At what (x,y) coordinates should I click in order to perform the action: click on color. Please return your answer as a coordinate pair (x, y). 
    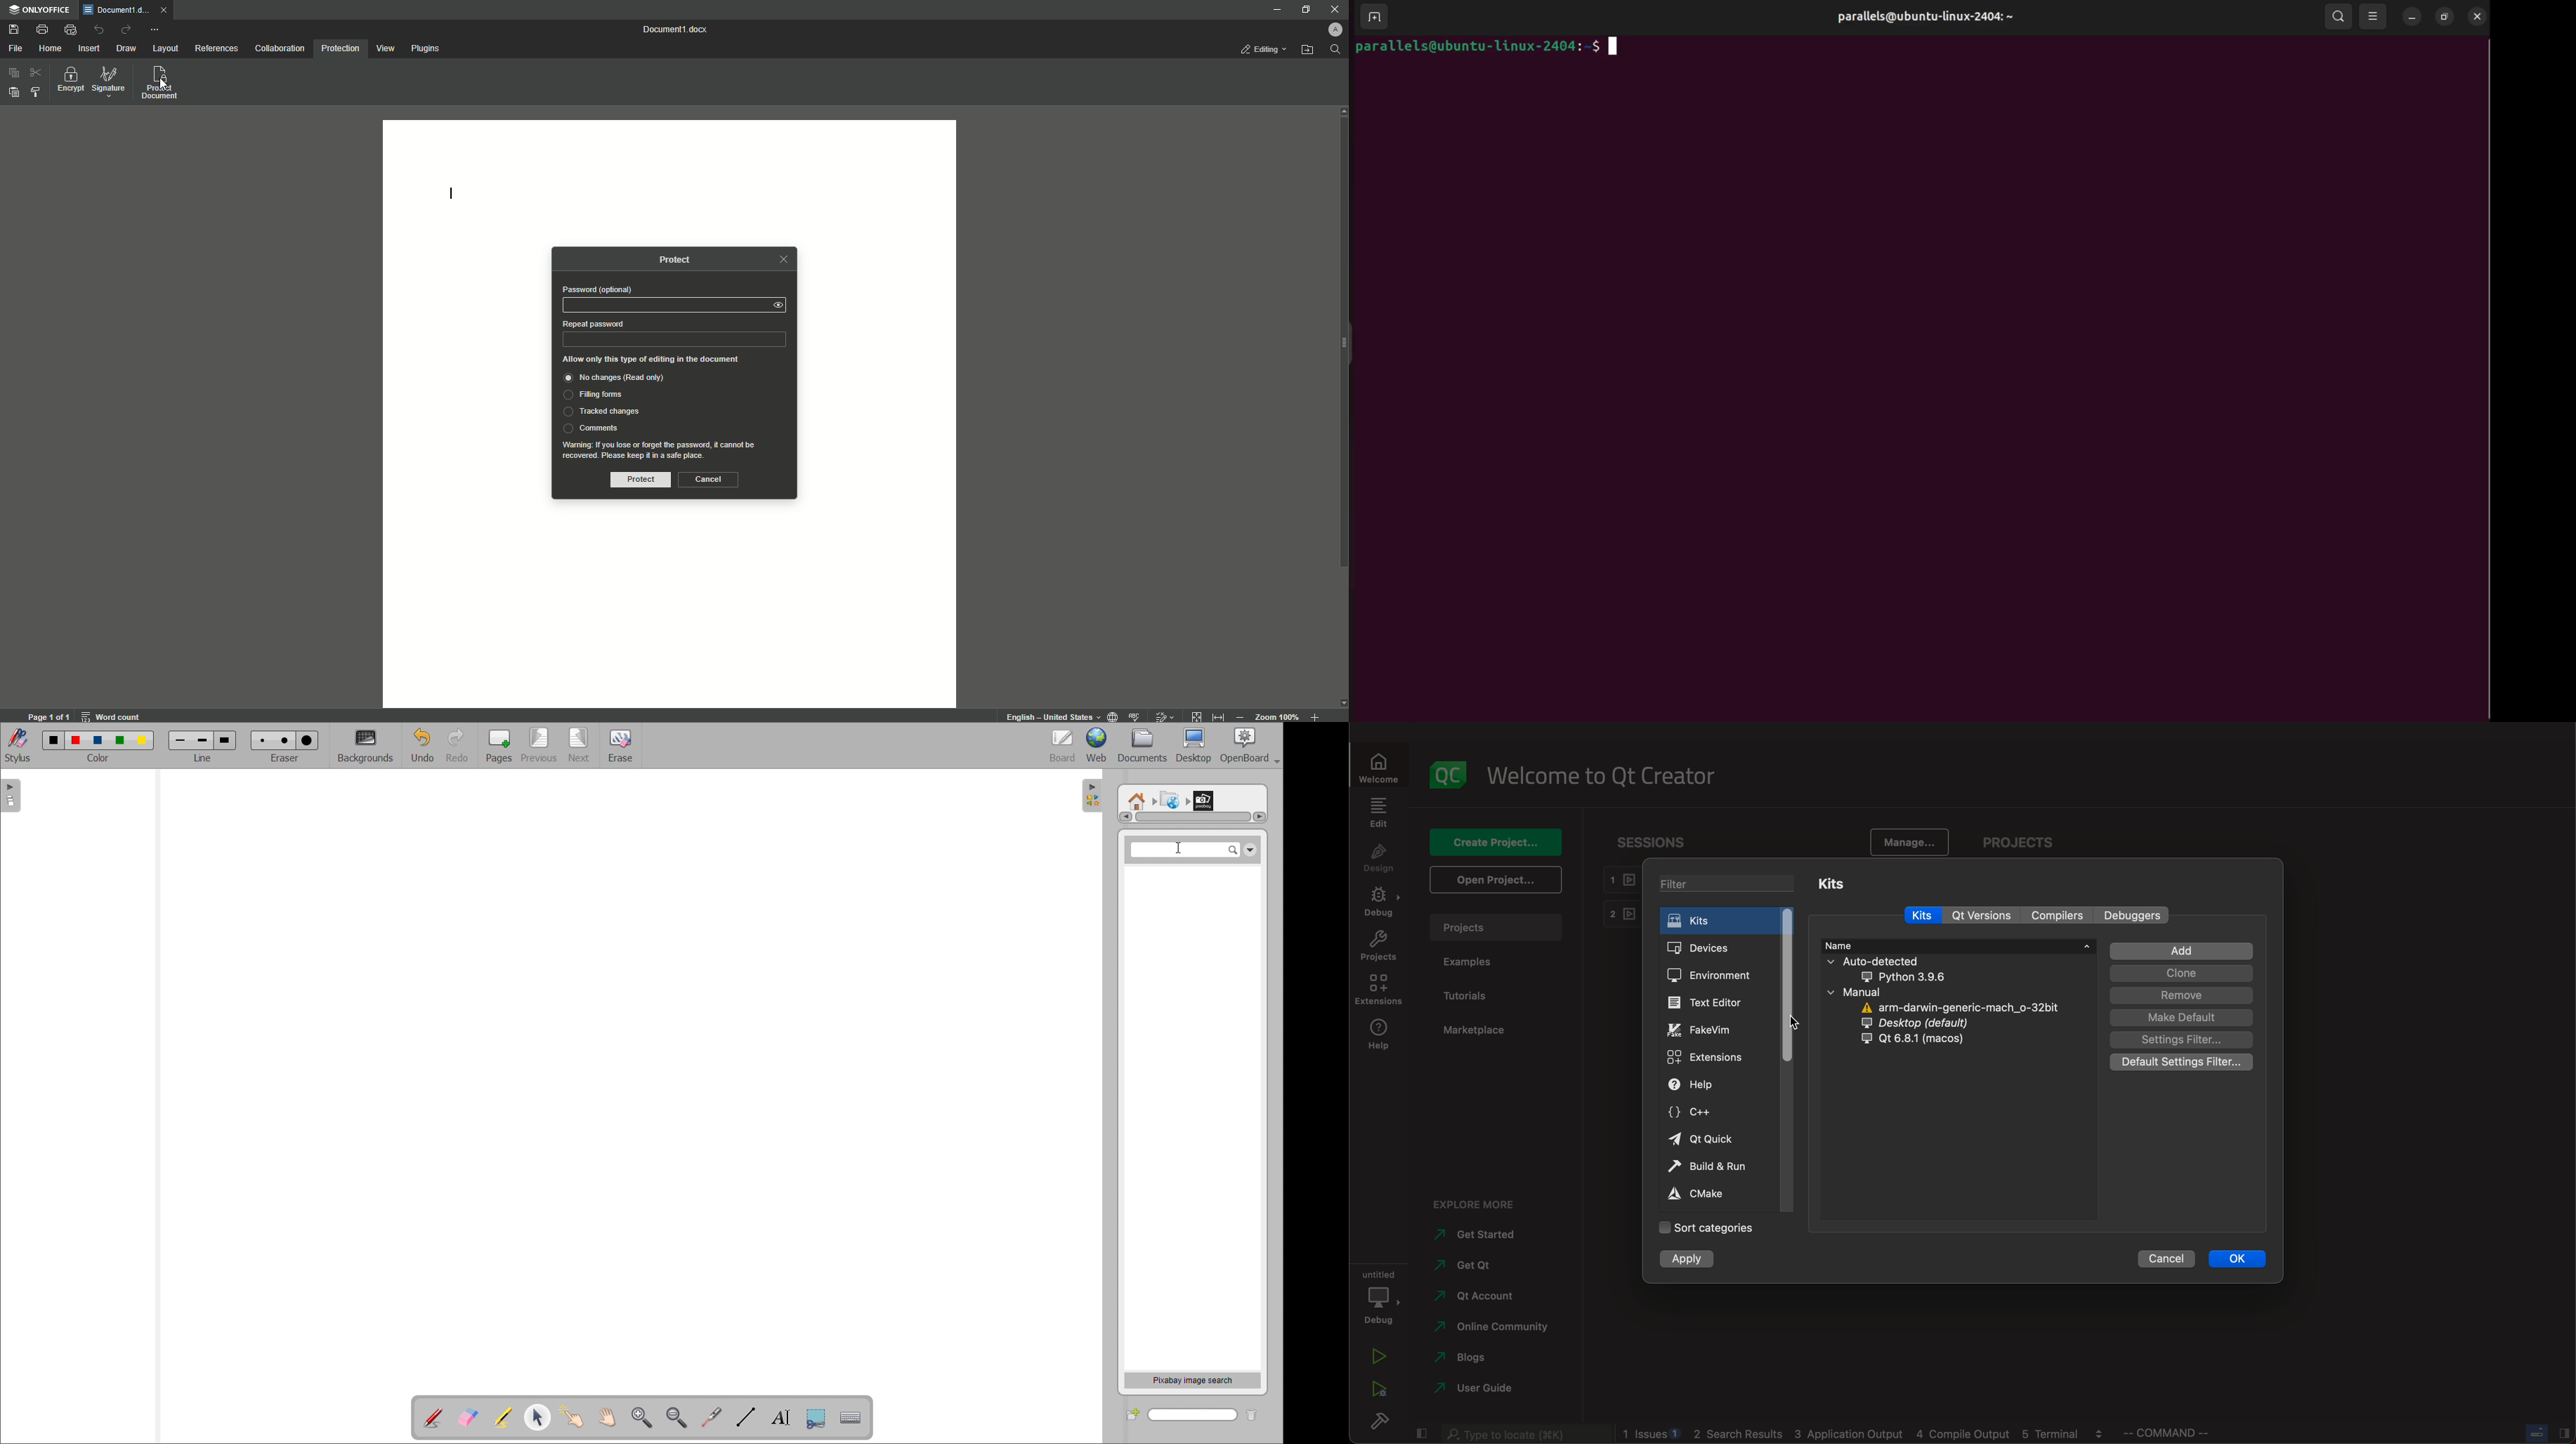
    Looking at the image, I should click on (99, 758).